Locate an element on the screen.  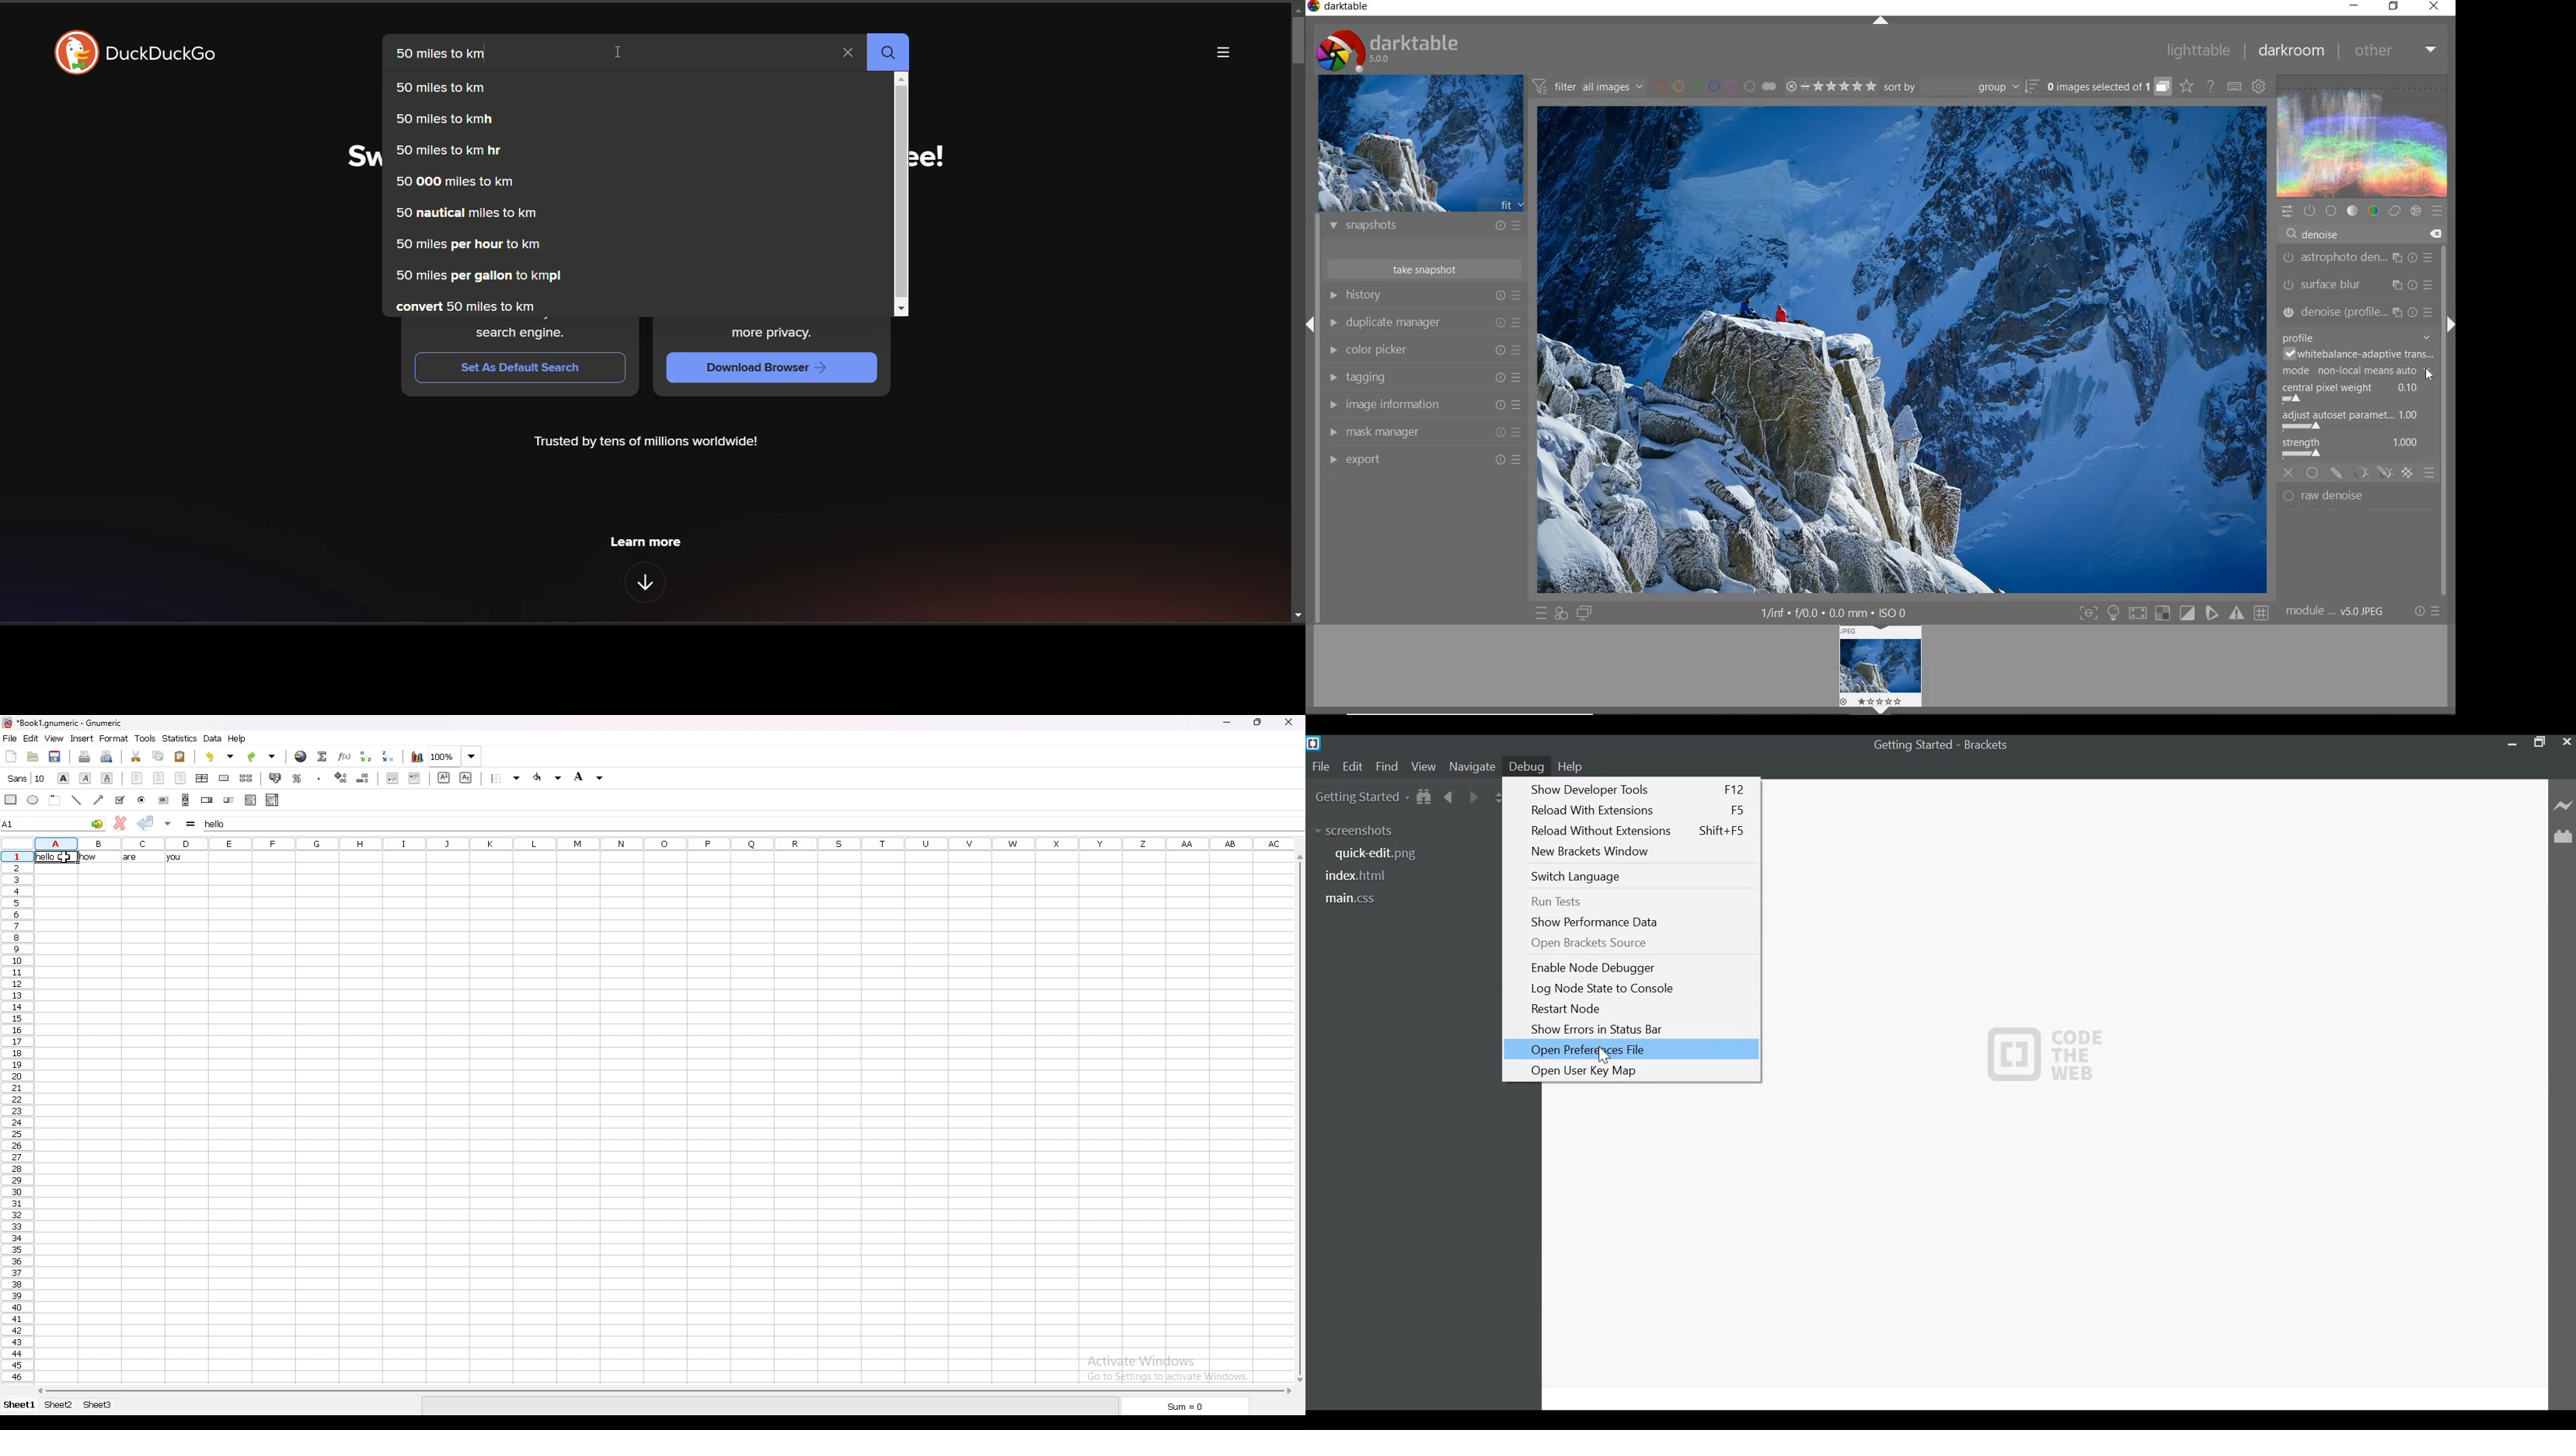
decrease indent is located at coordinates (393, 778).